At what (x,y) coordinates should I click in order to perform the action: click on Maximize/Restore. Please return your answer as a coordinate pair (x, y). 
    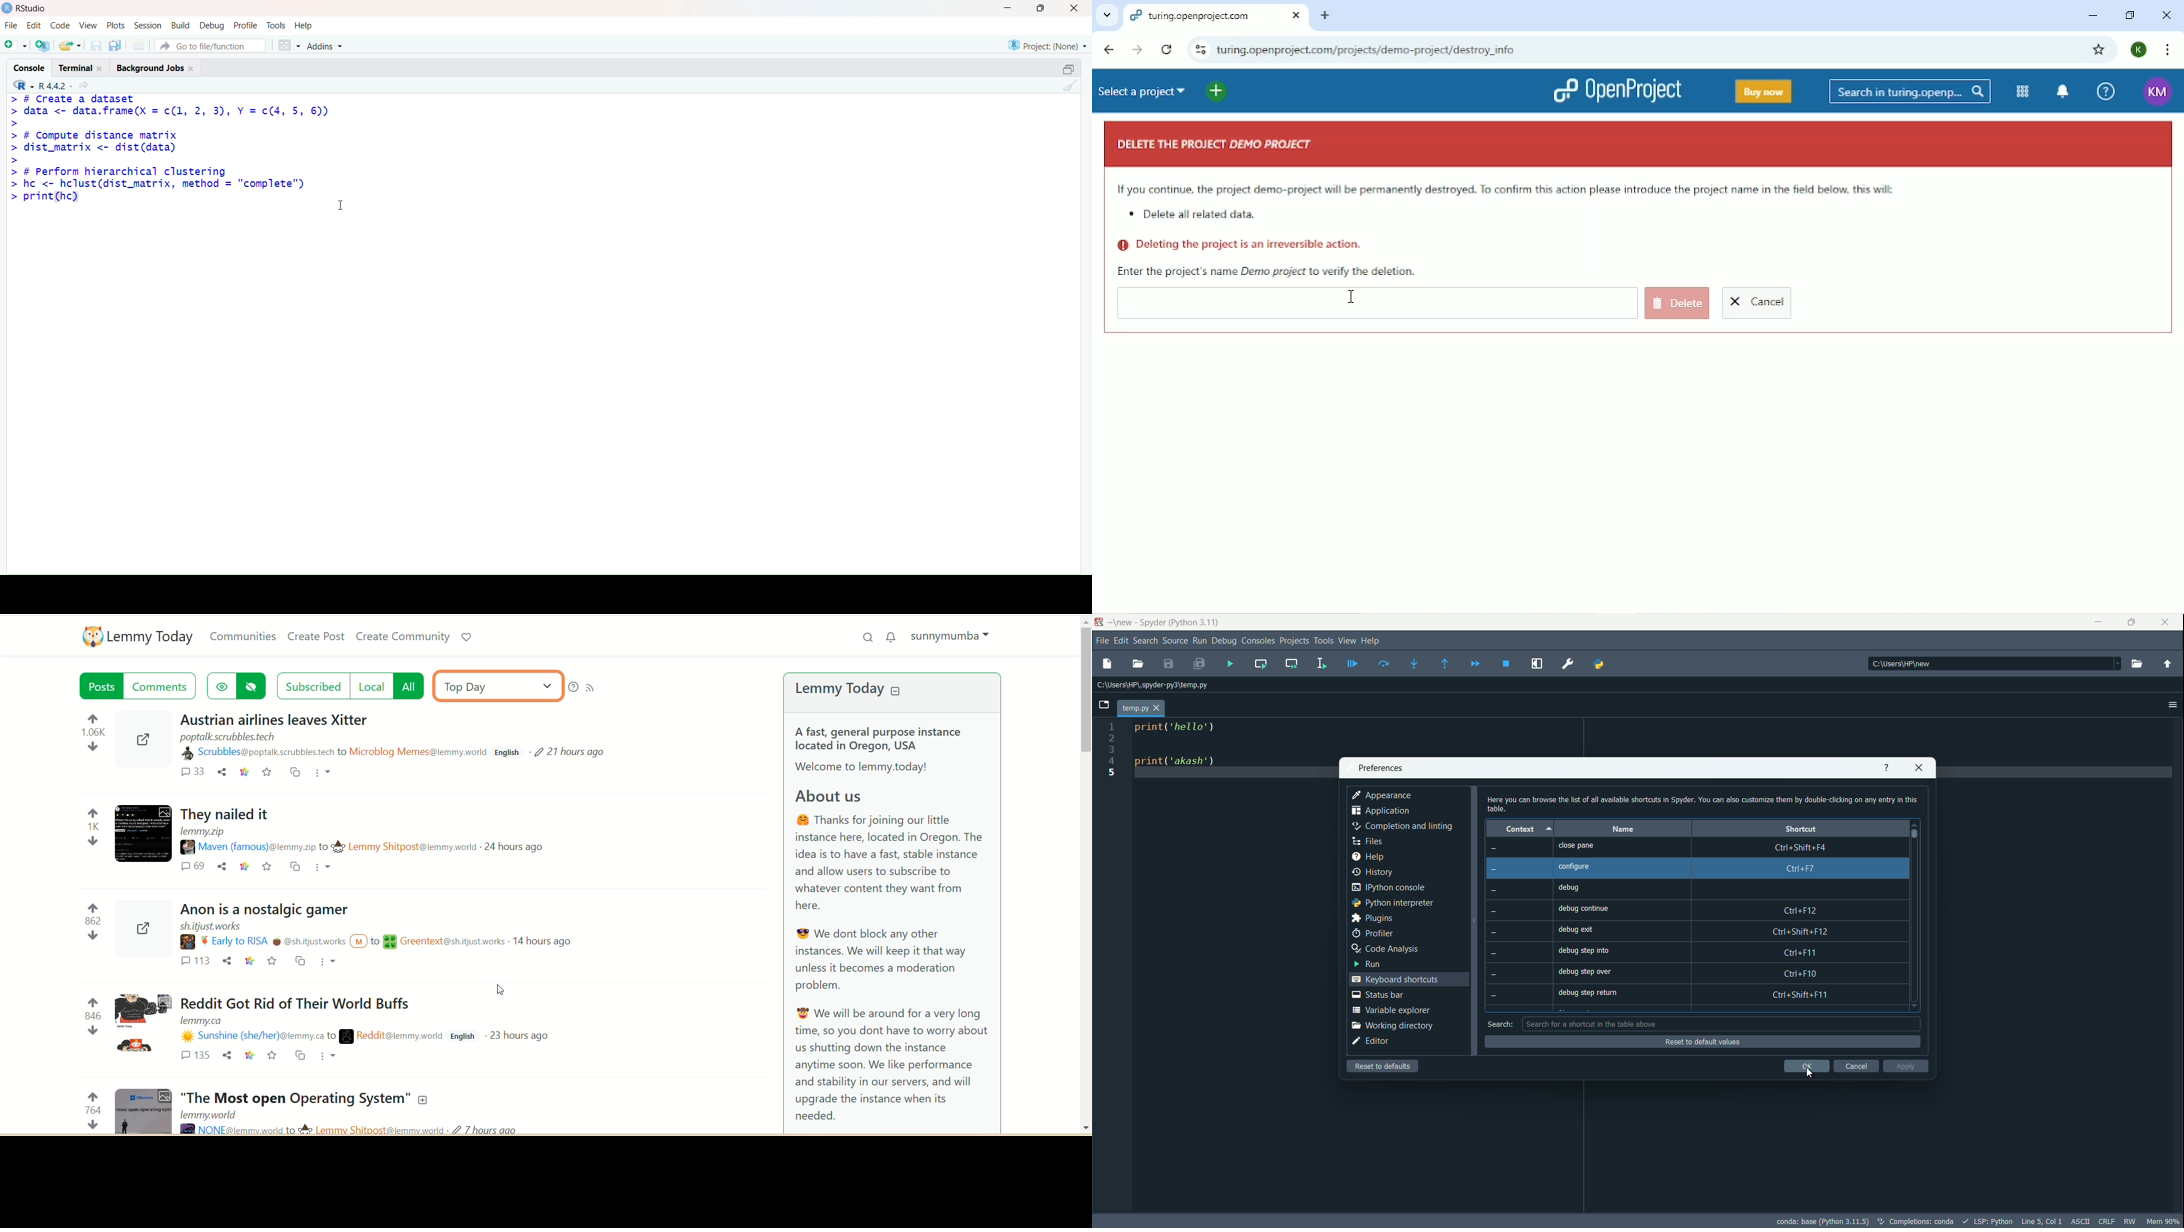
    Looking at the image, I should click on (1044, 10).